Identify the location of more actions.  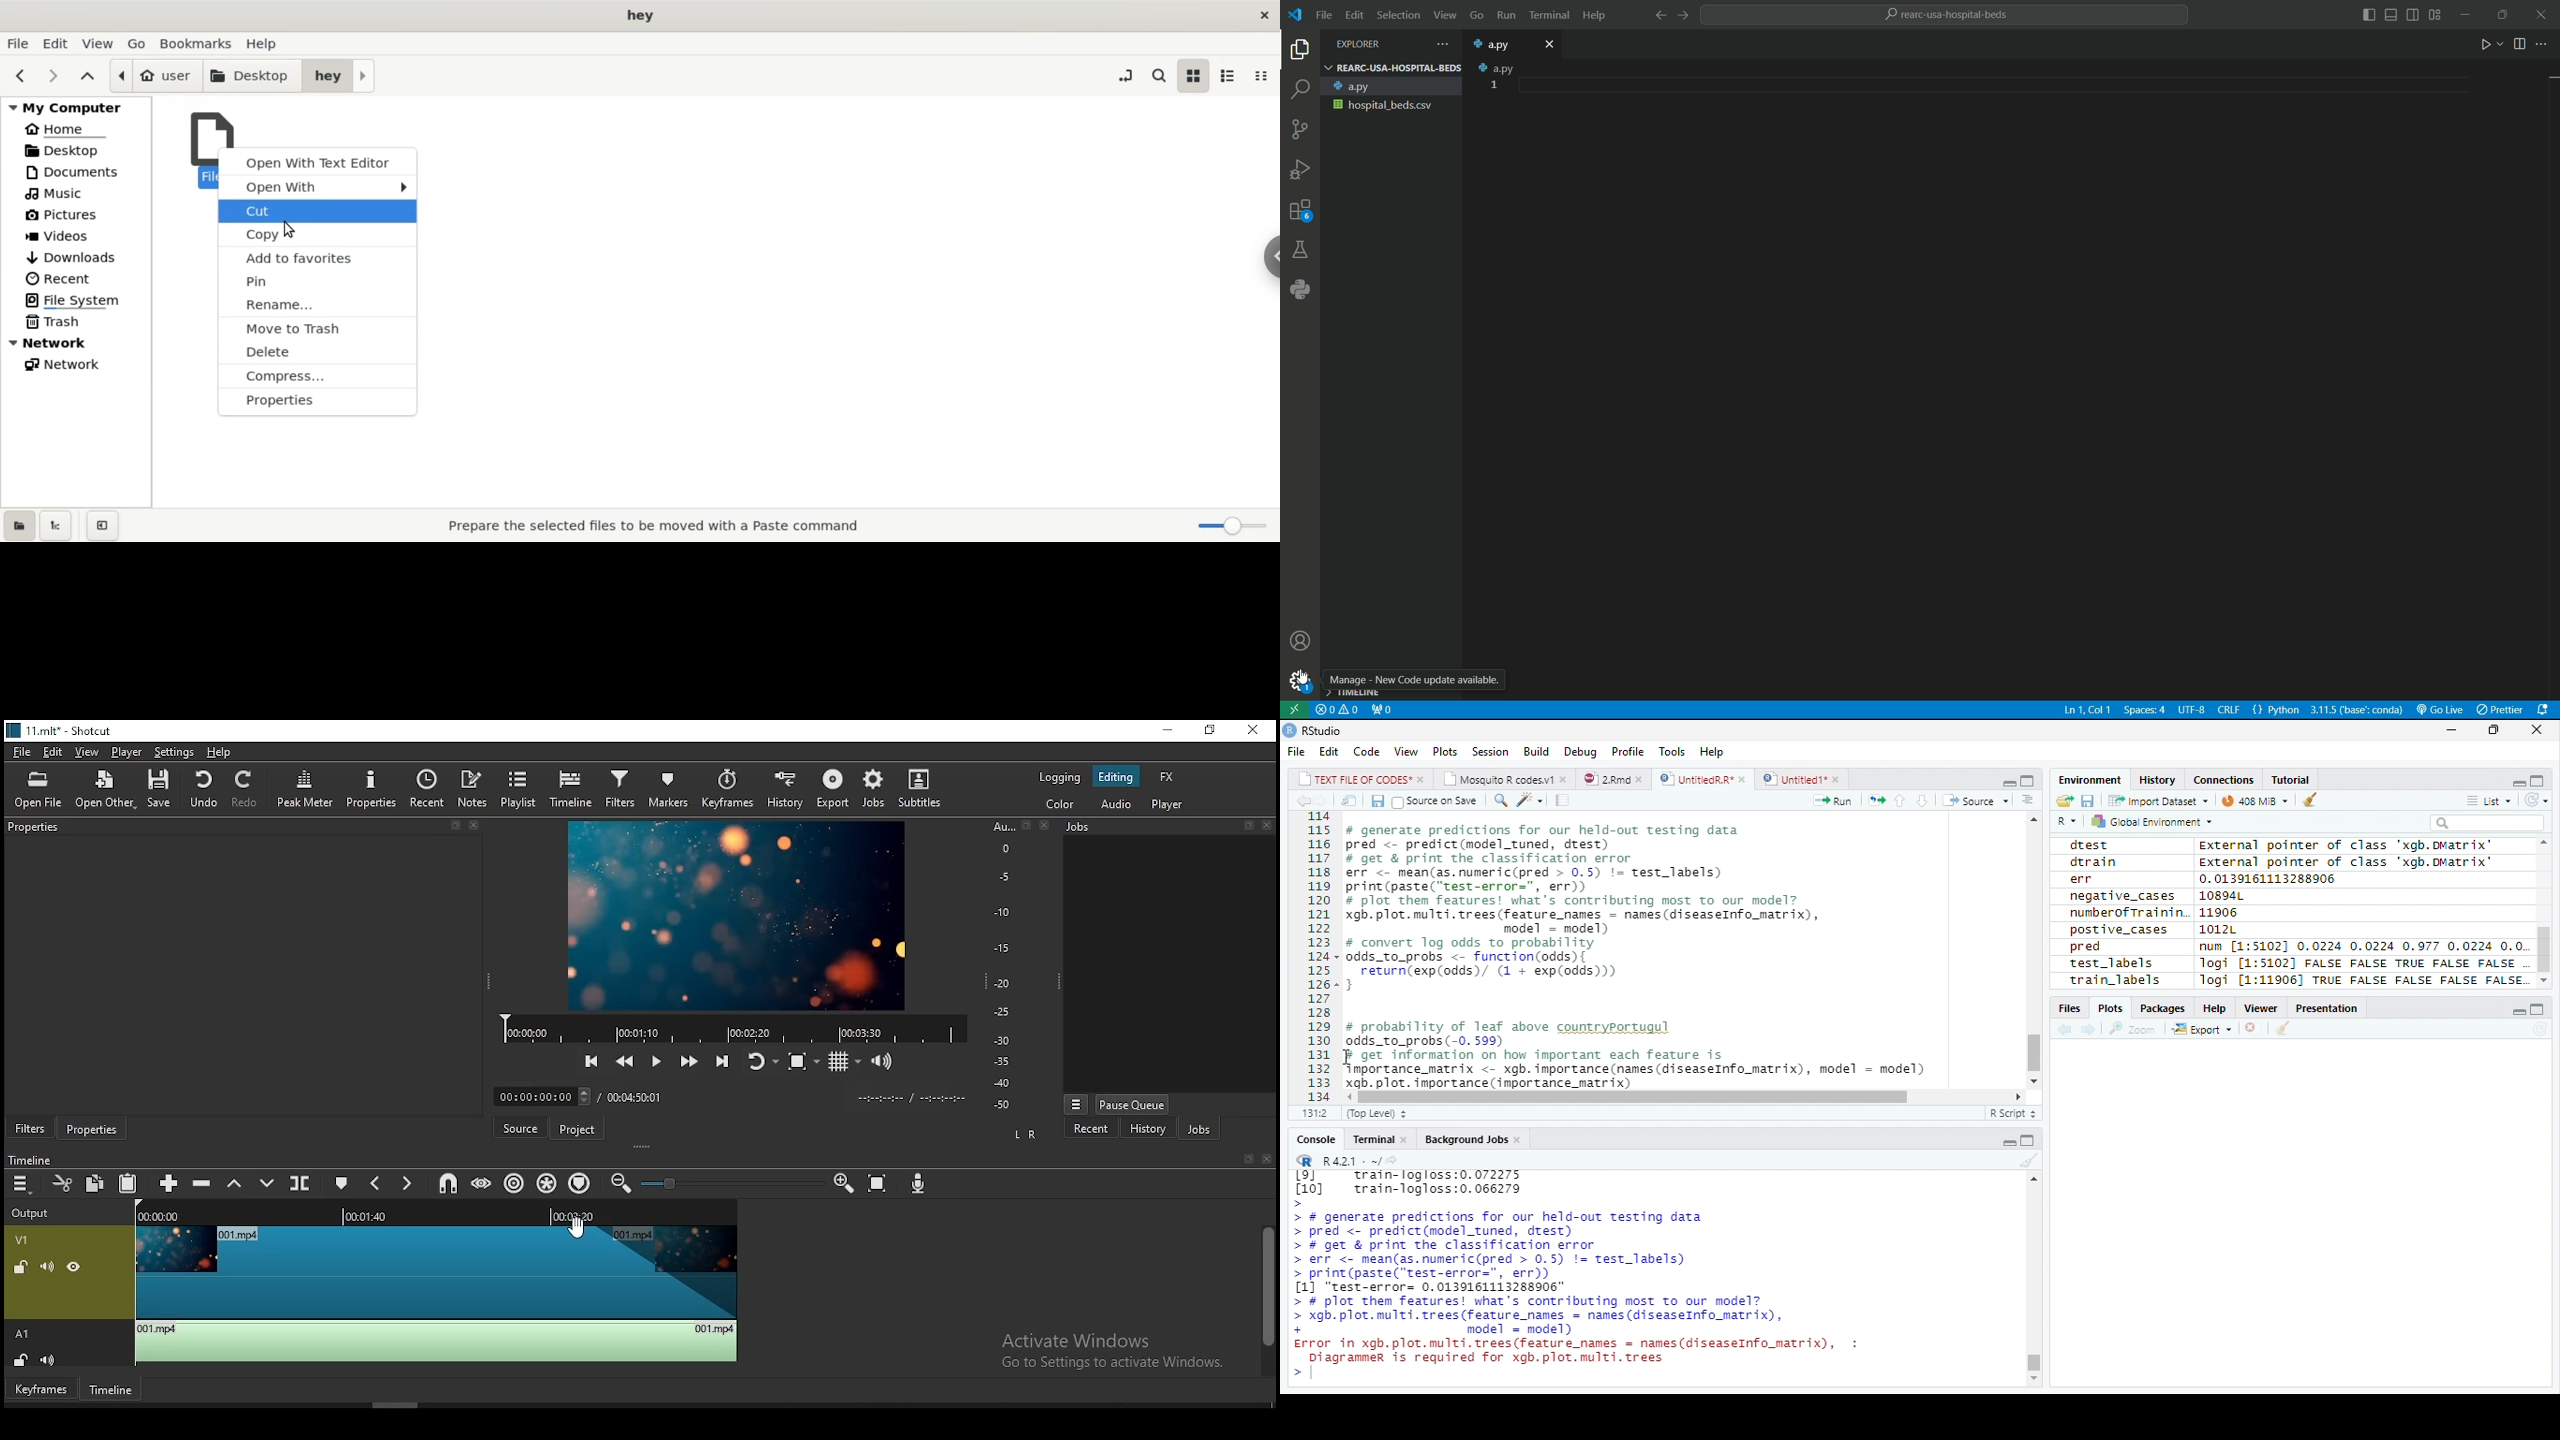
(2543, 44).